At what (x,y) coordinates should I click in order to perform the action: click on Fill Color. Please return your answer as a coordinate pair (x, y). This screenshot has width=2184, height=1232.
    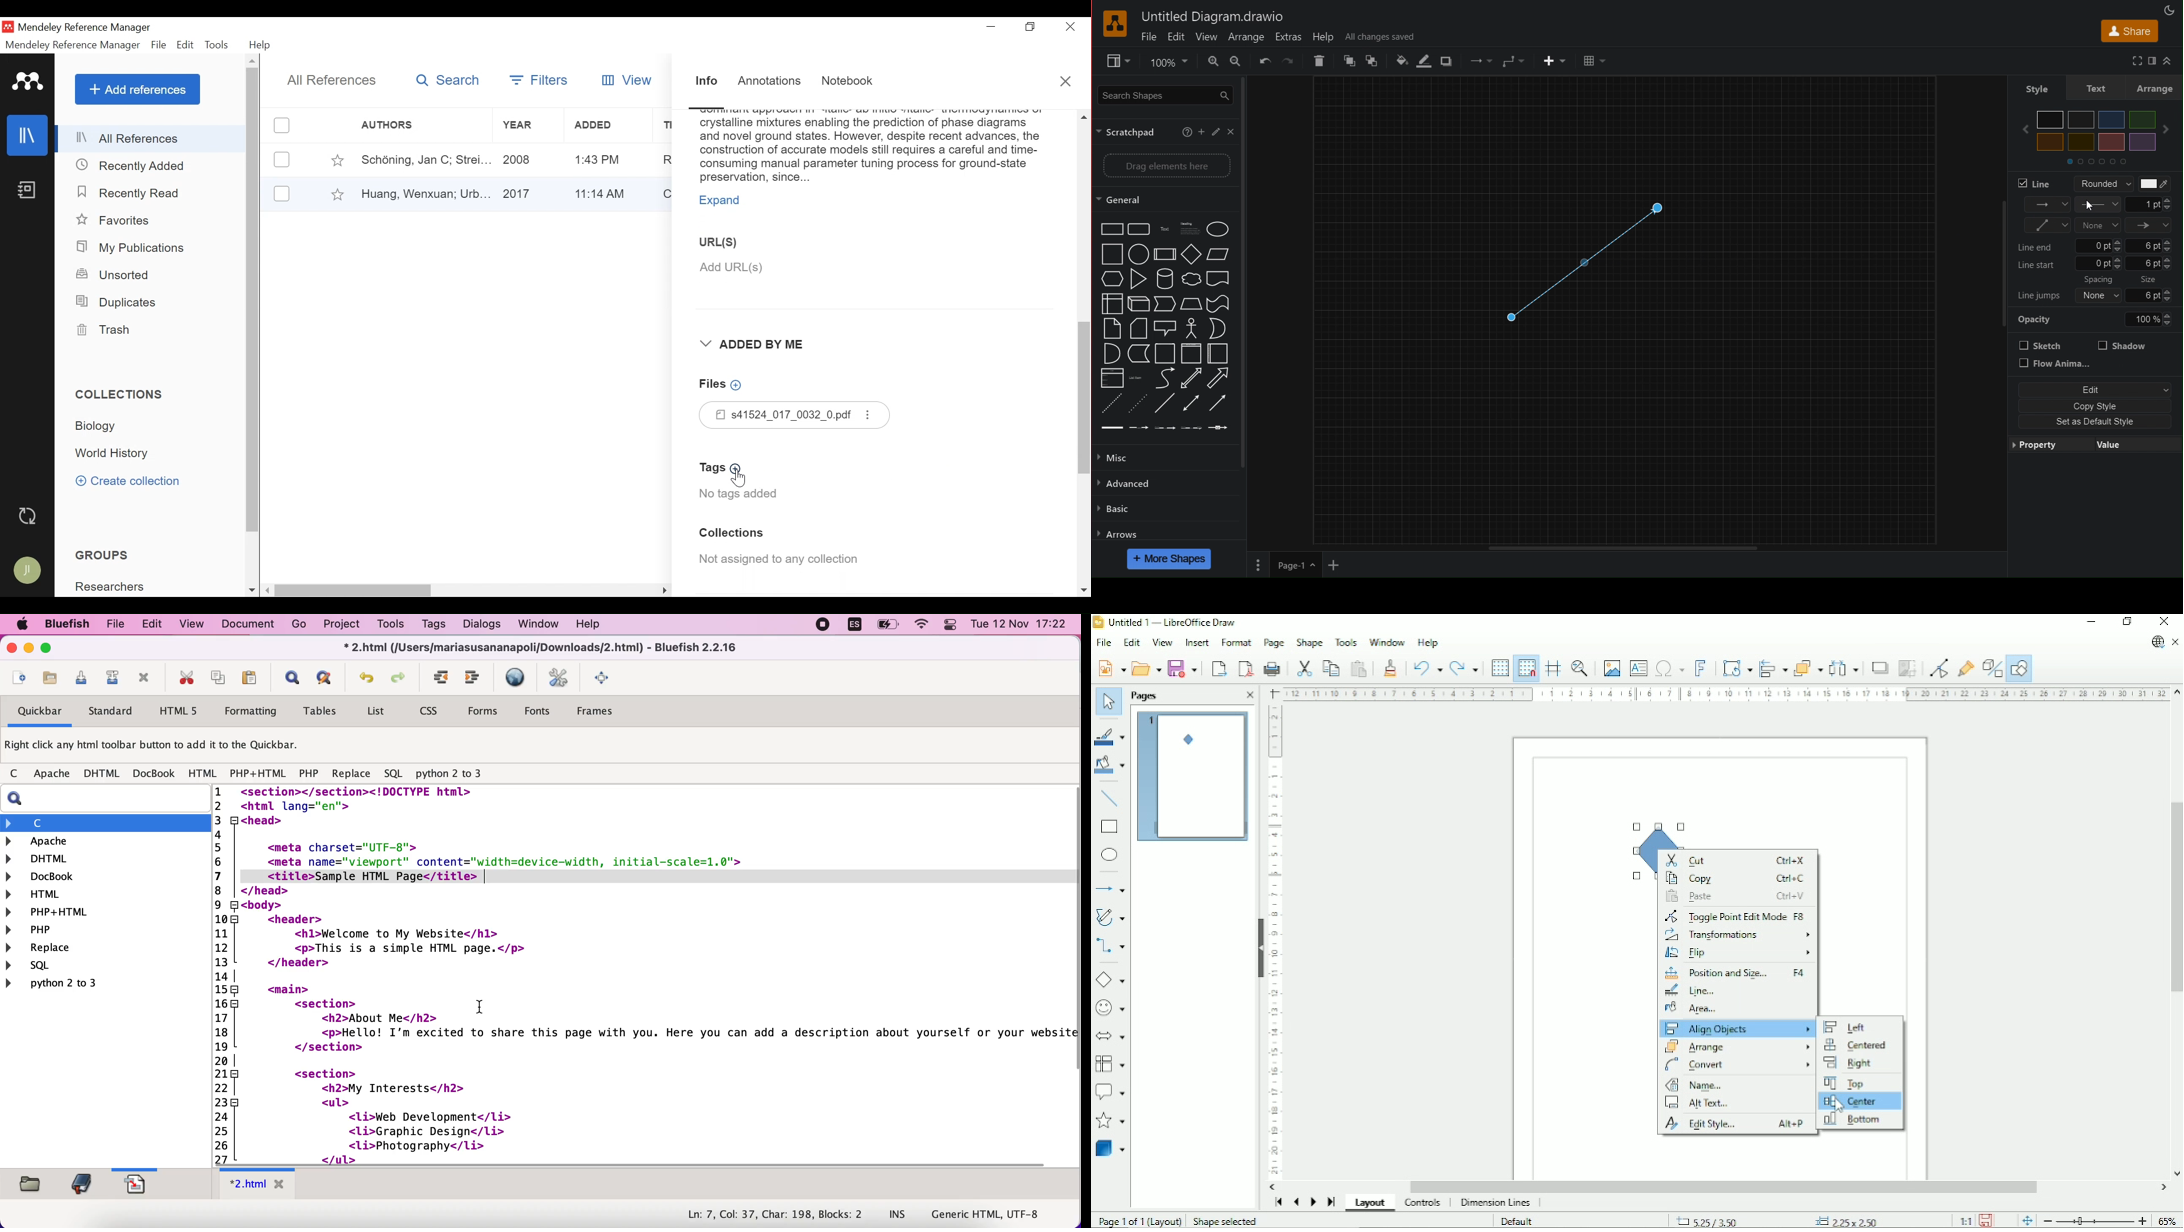
    Looking at the image, I should click on (1398, 61).